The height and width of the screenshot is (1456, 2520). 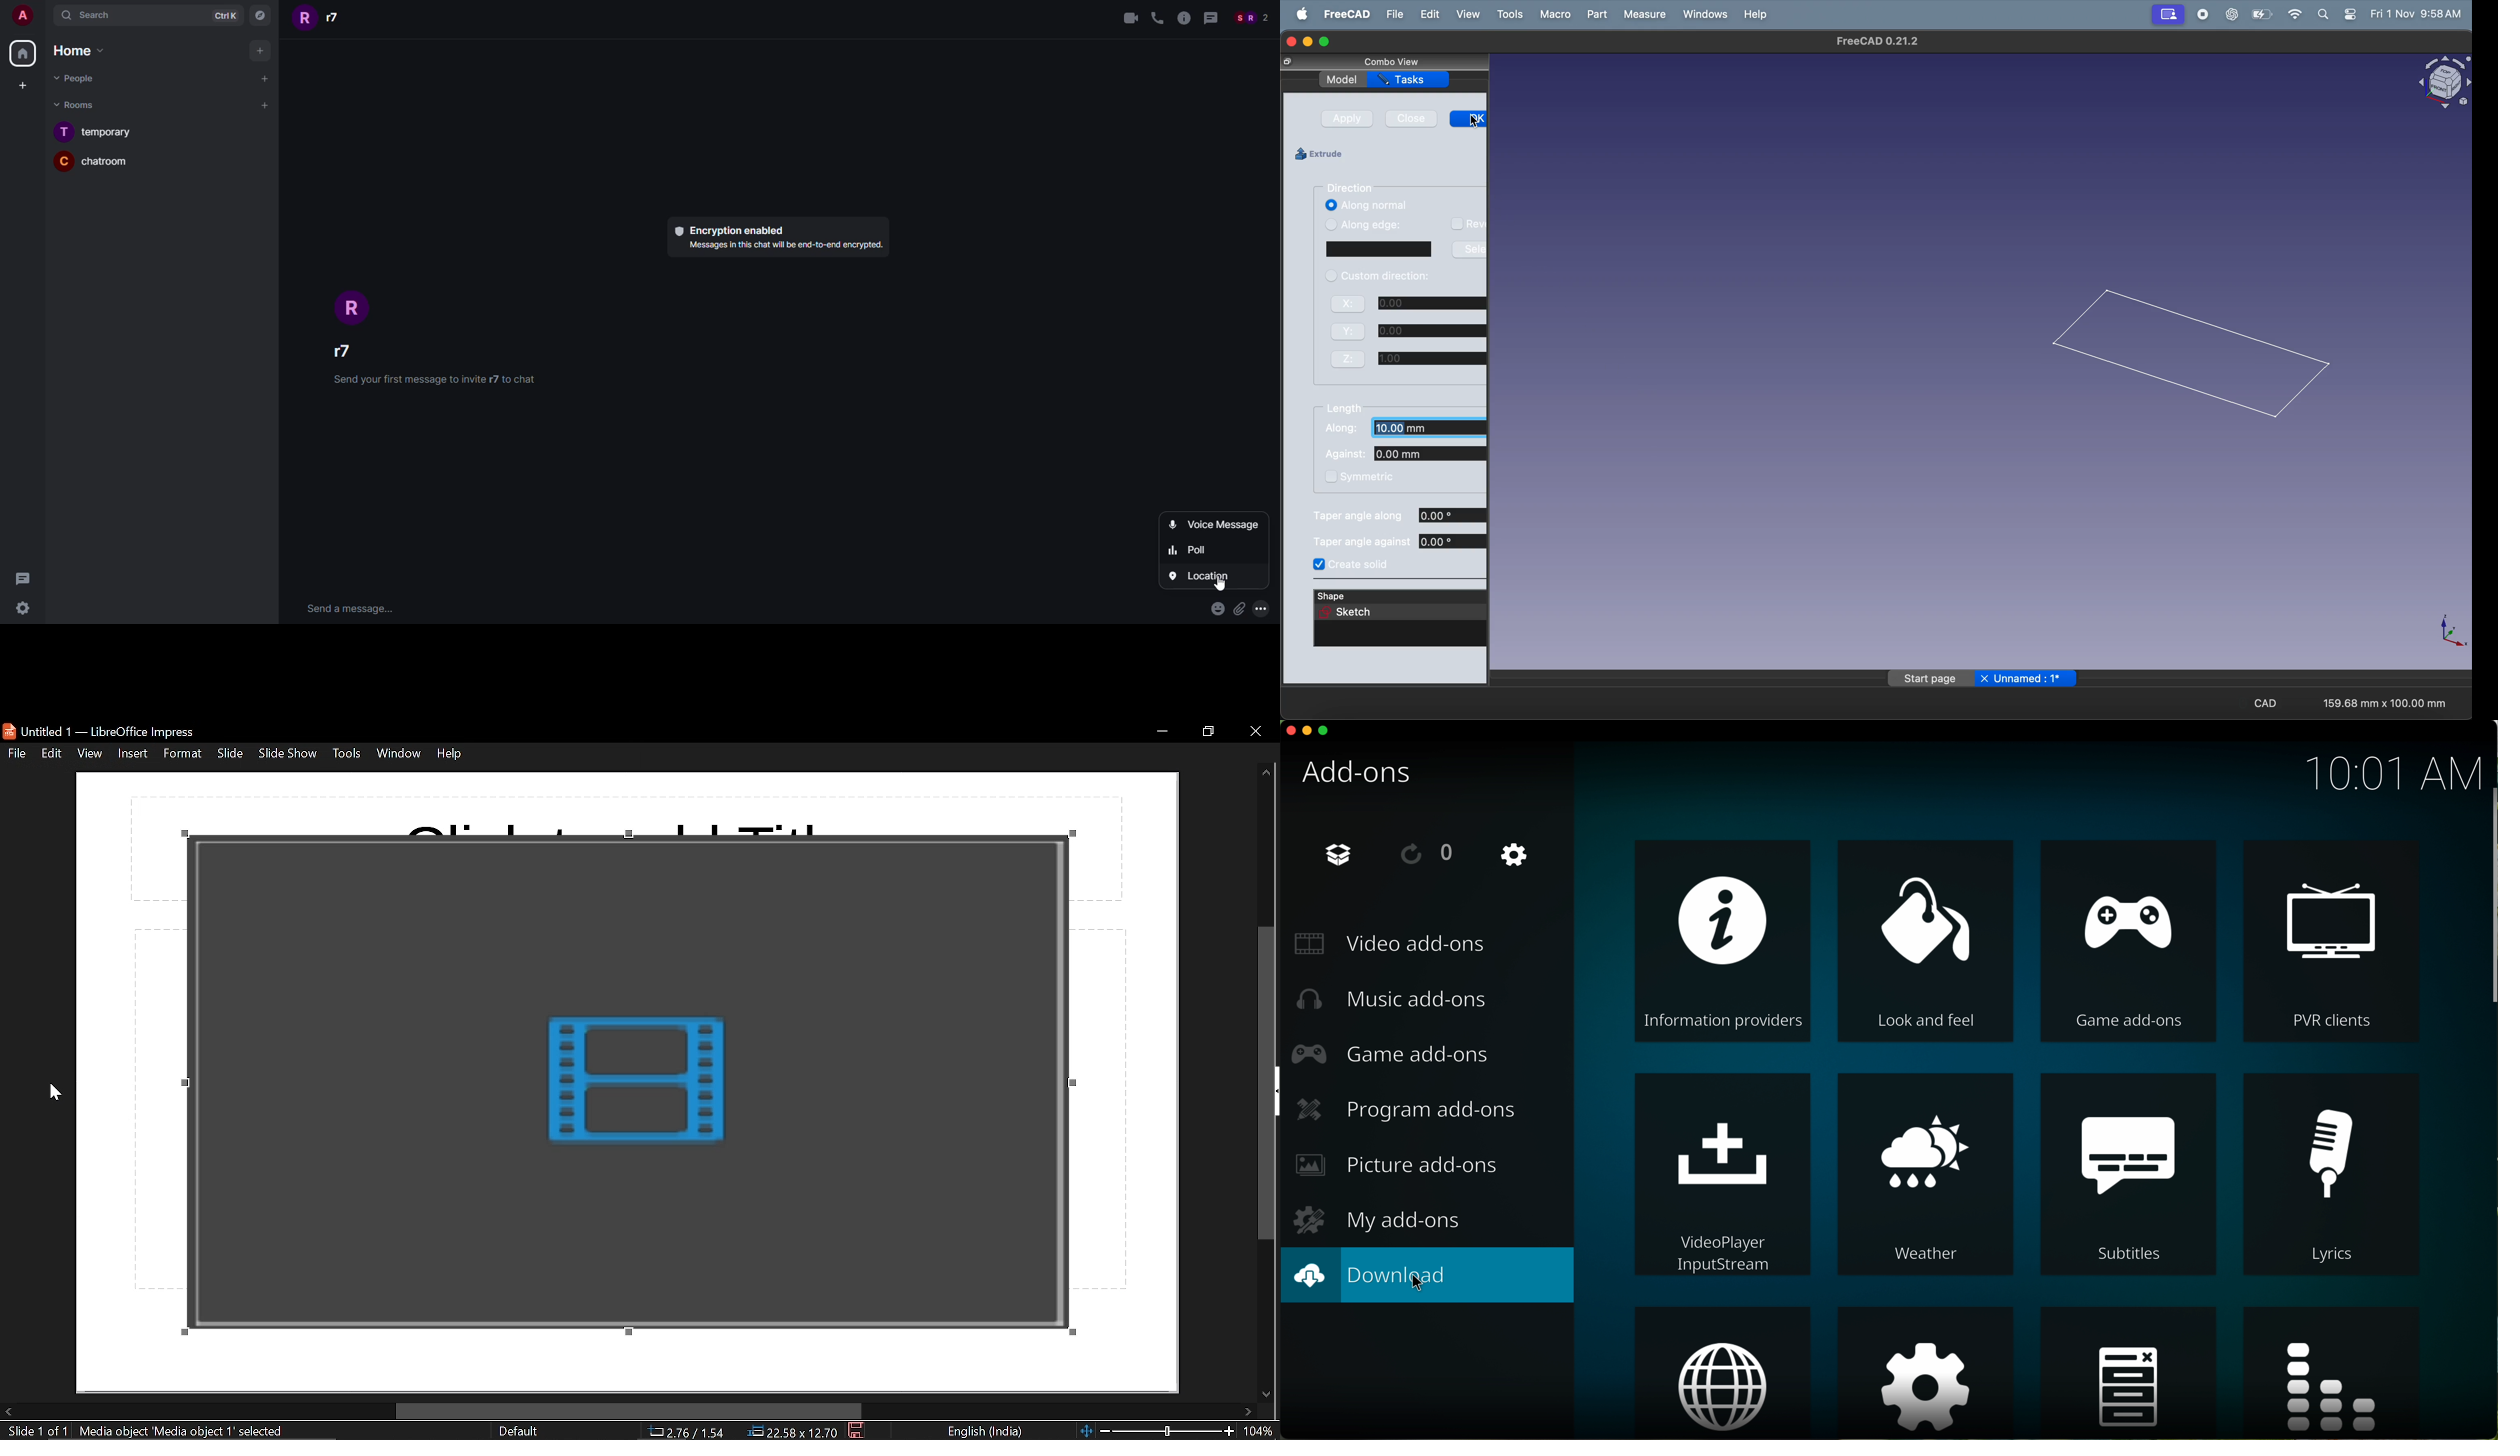 What do you see at coordinates (2447, 629) in the screenshot?
I see `axis` at bounding box center [2447, 629].